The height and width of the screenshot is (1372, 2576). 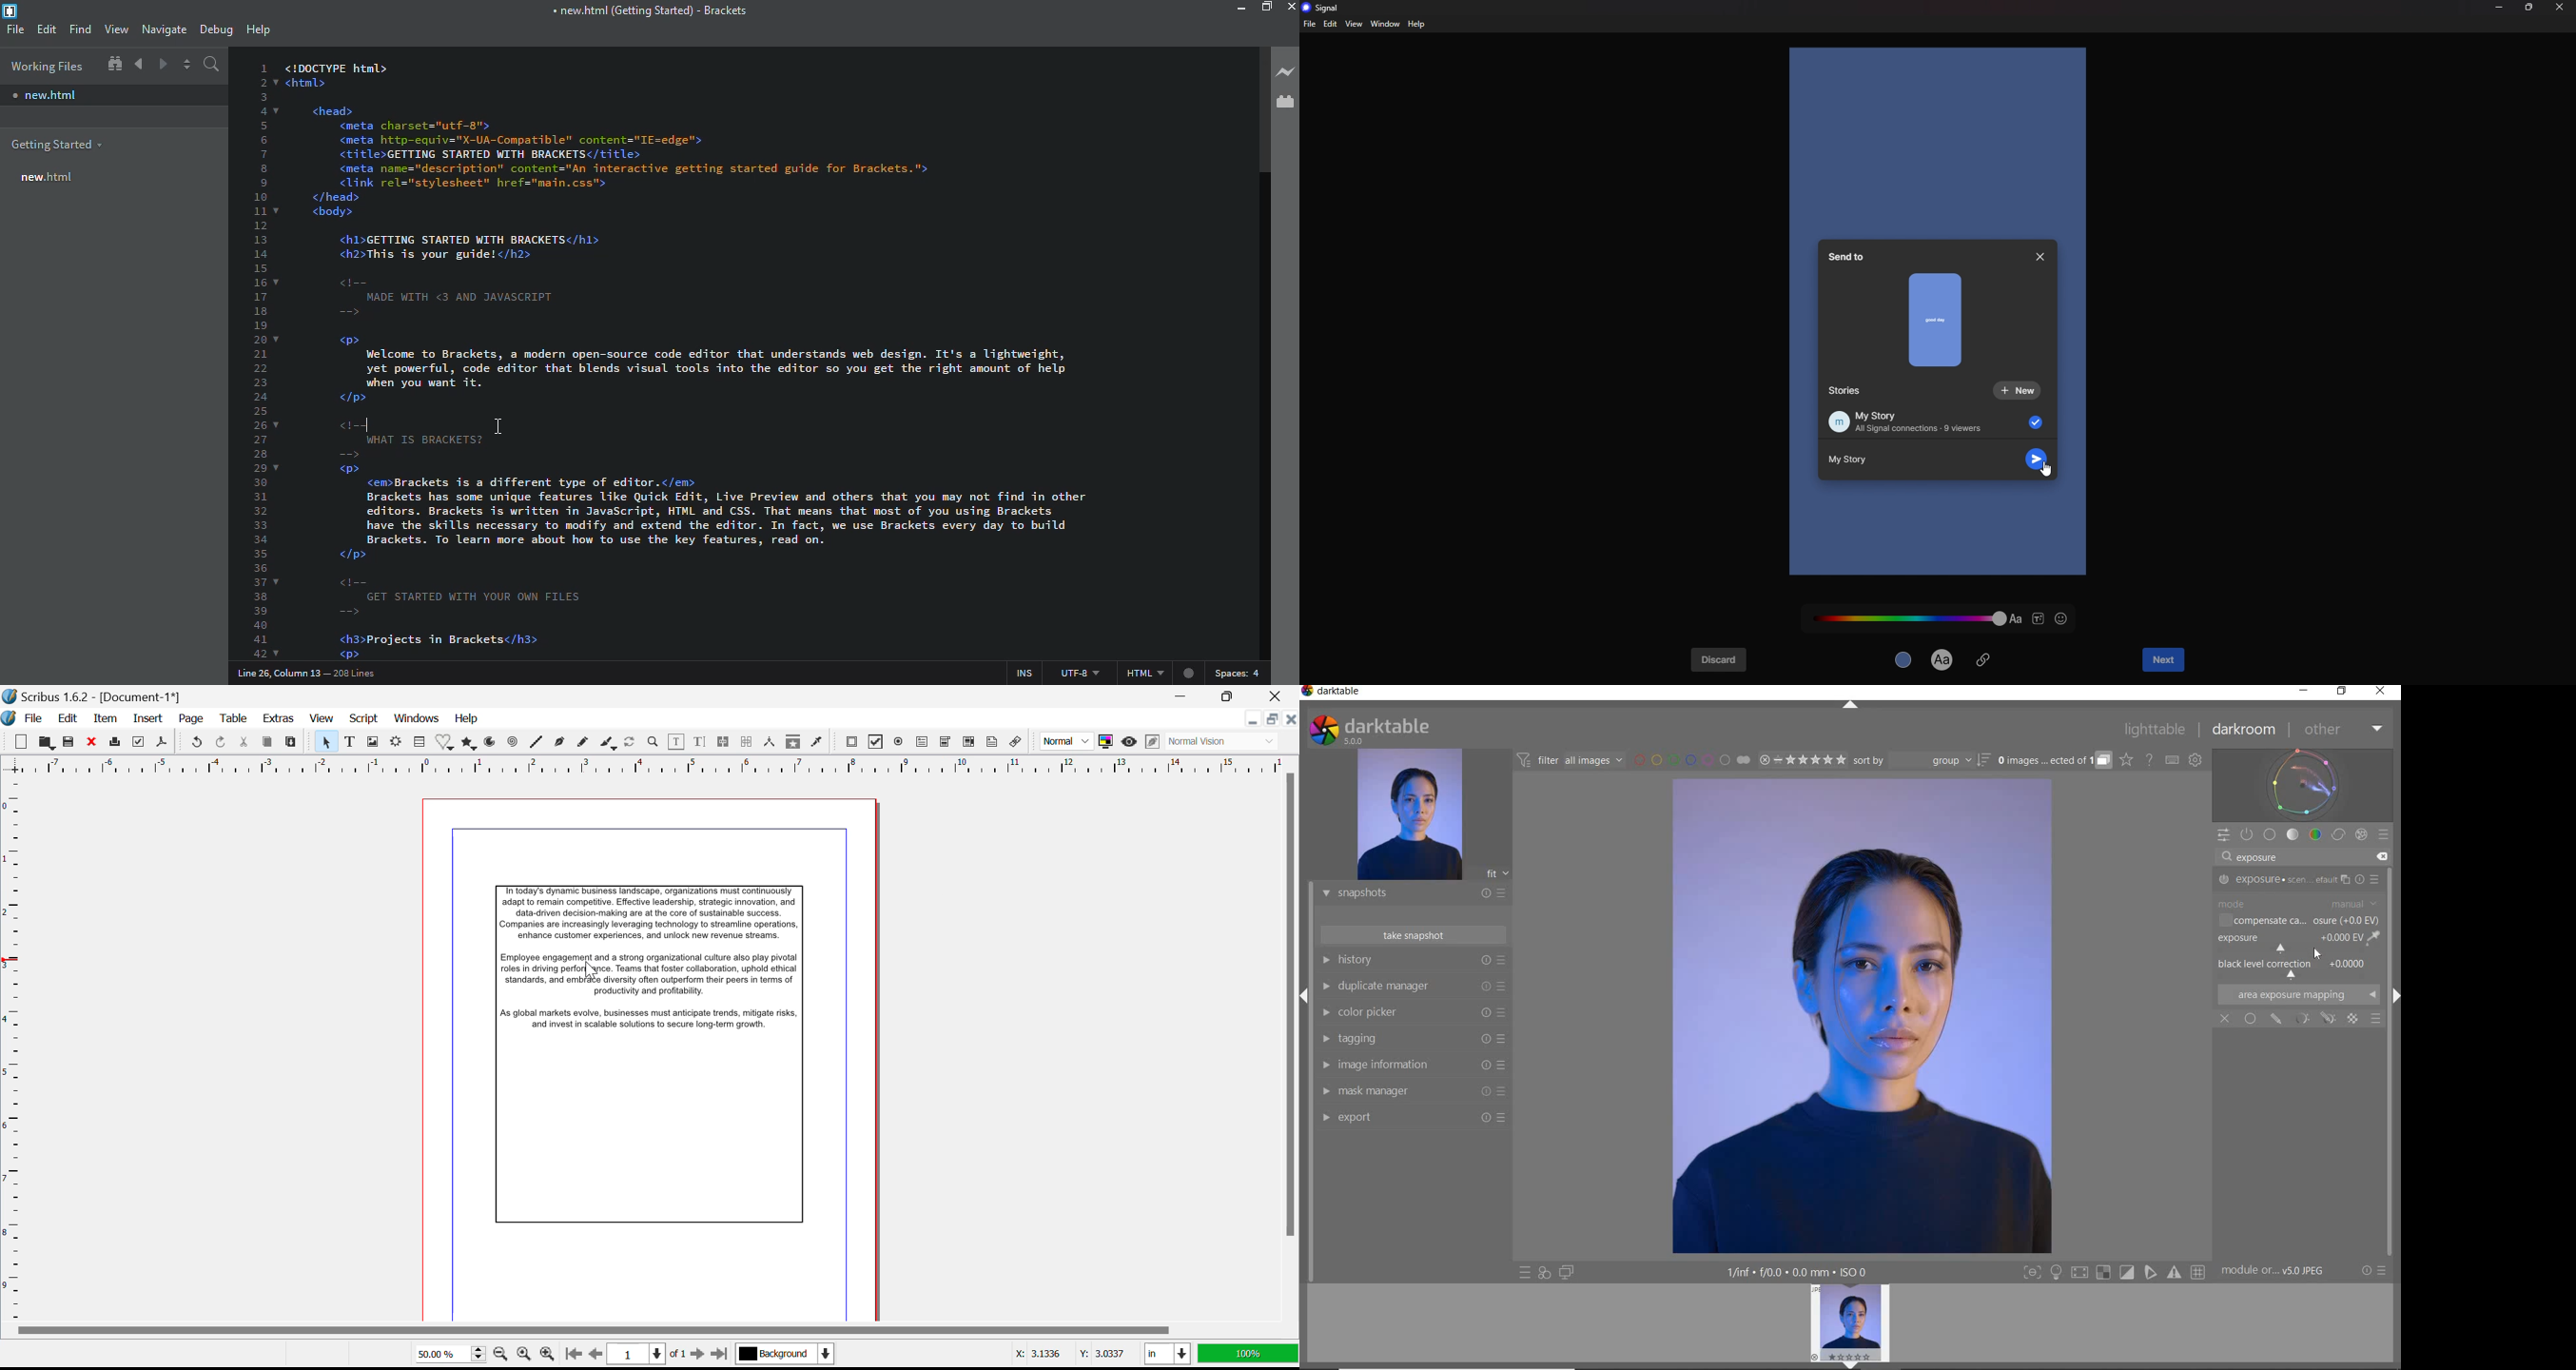 I want to click on Scribus Logo, so click(x=8, y=719).